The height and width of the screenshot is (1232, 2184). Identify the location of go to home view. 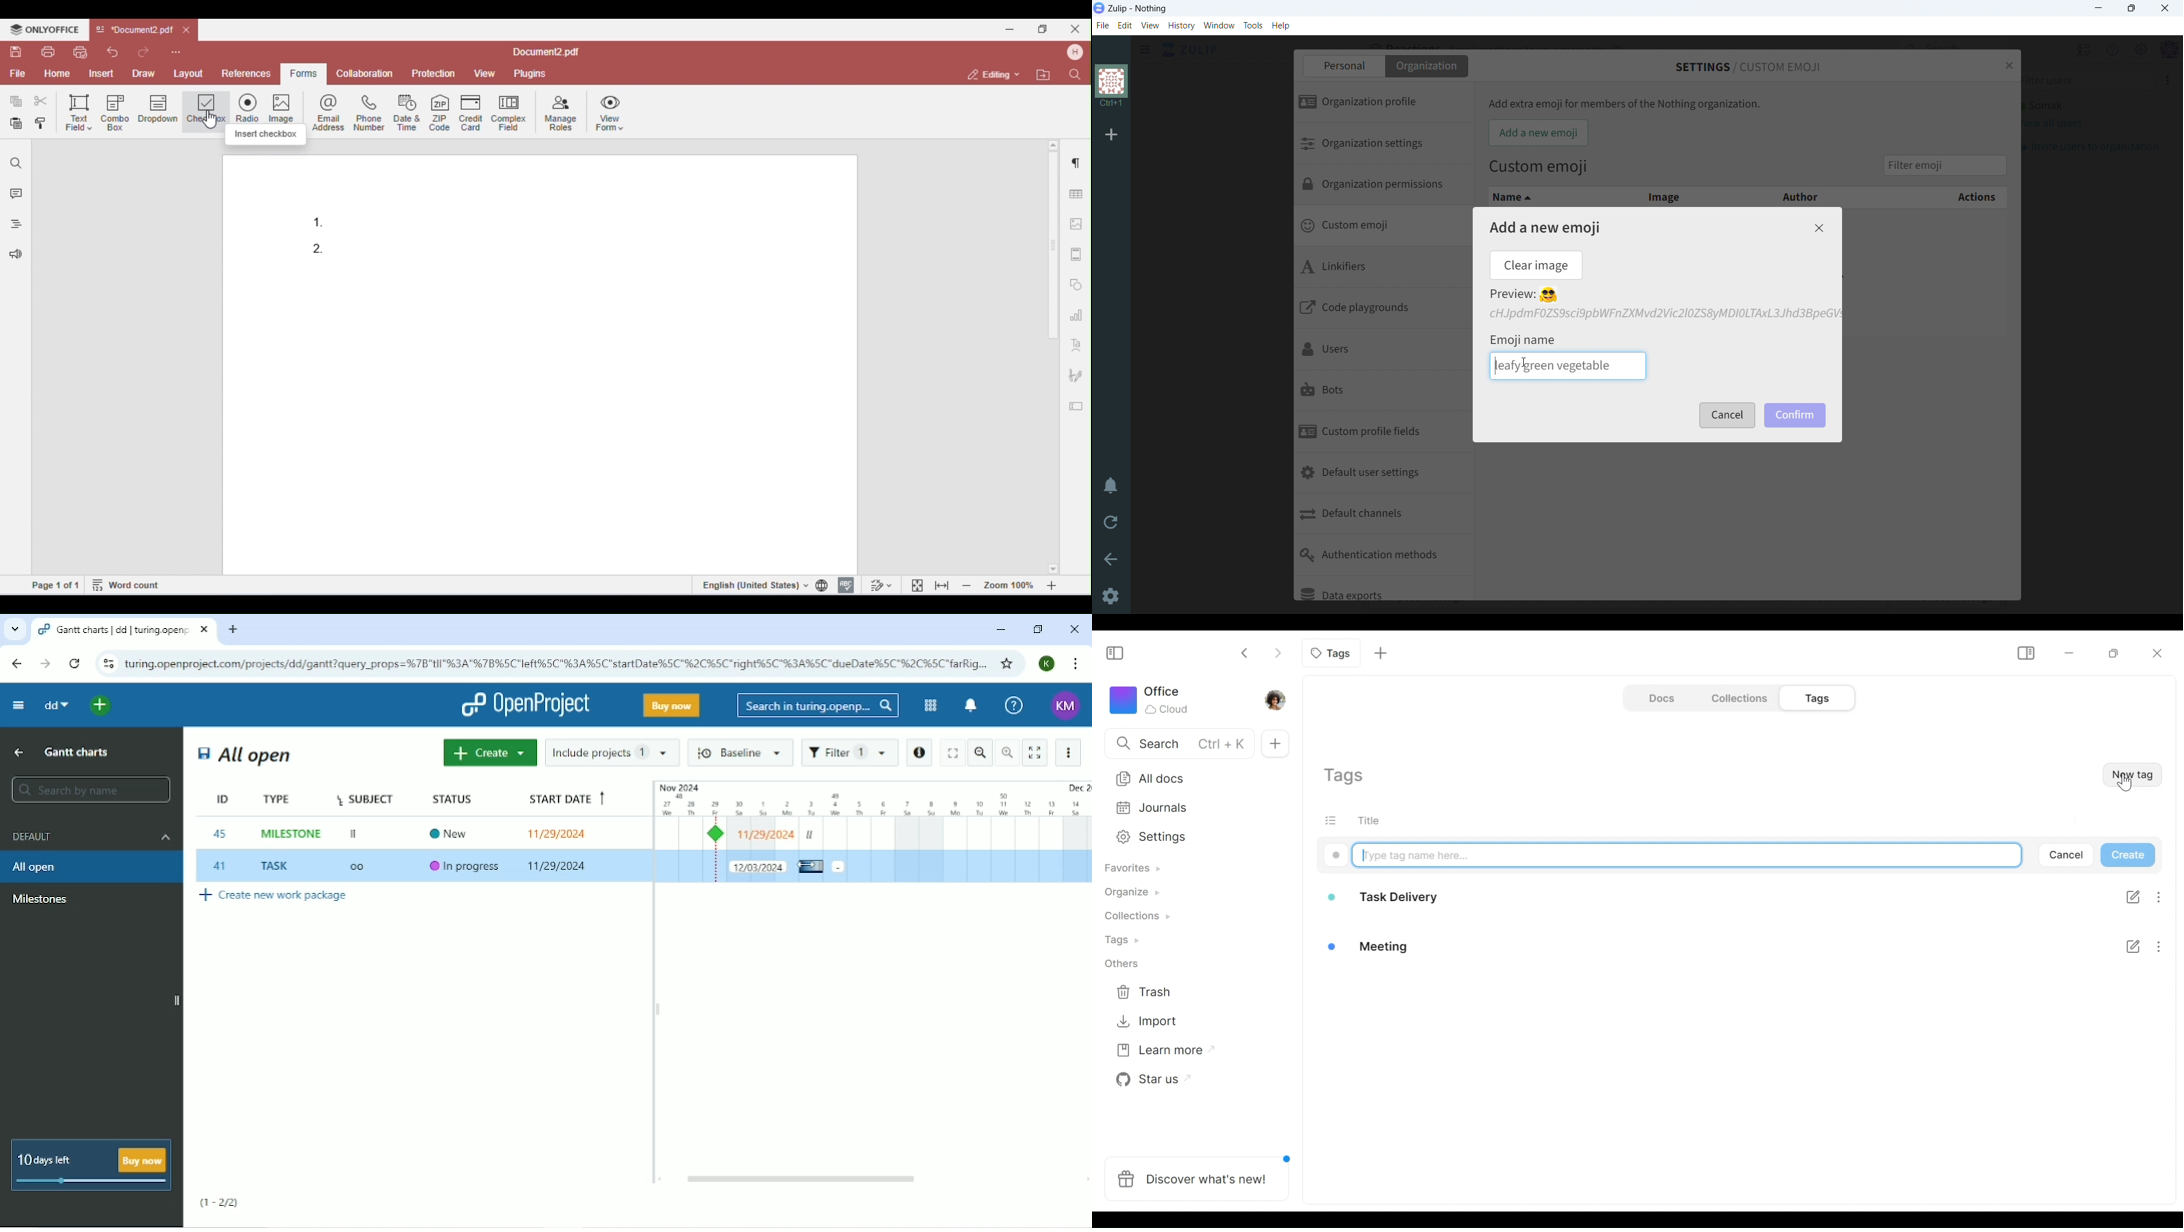
(1190, 50).